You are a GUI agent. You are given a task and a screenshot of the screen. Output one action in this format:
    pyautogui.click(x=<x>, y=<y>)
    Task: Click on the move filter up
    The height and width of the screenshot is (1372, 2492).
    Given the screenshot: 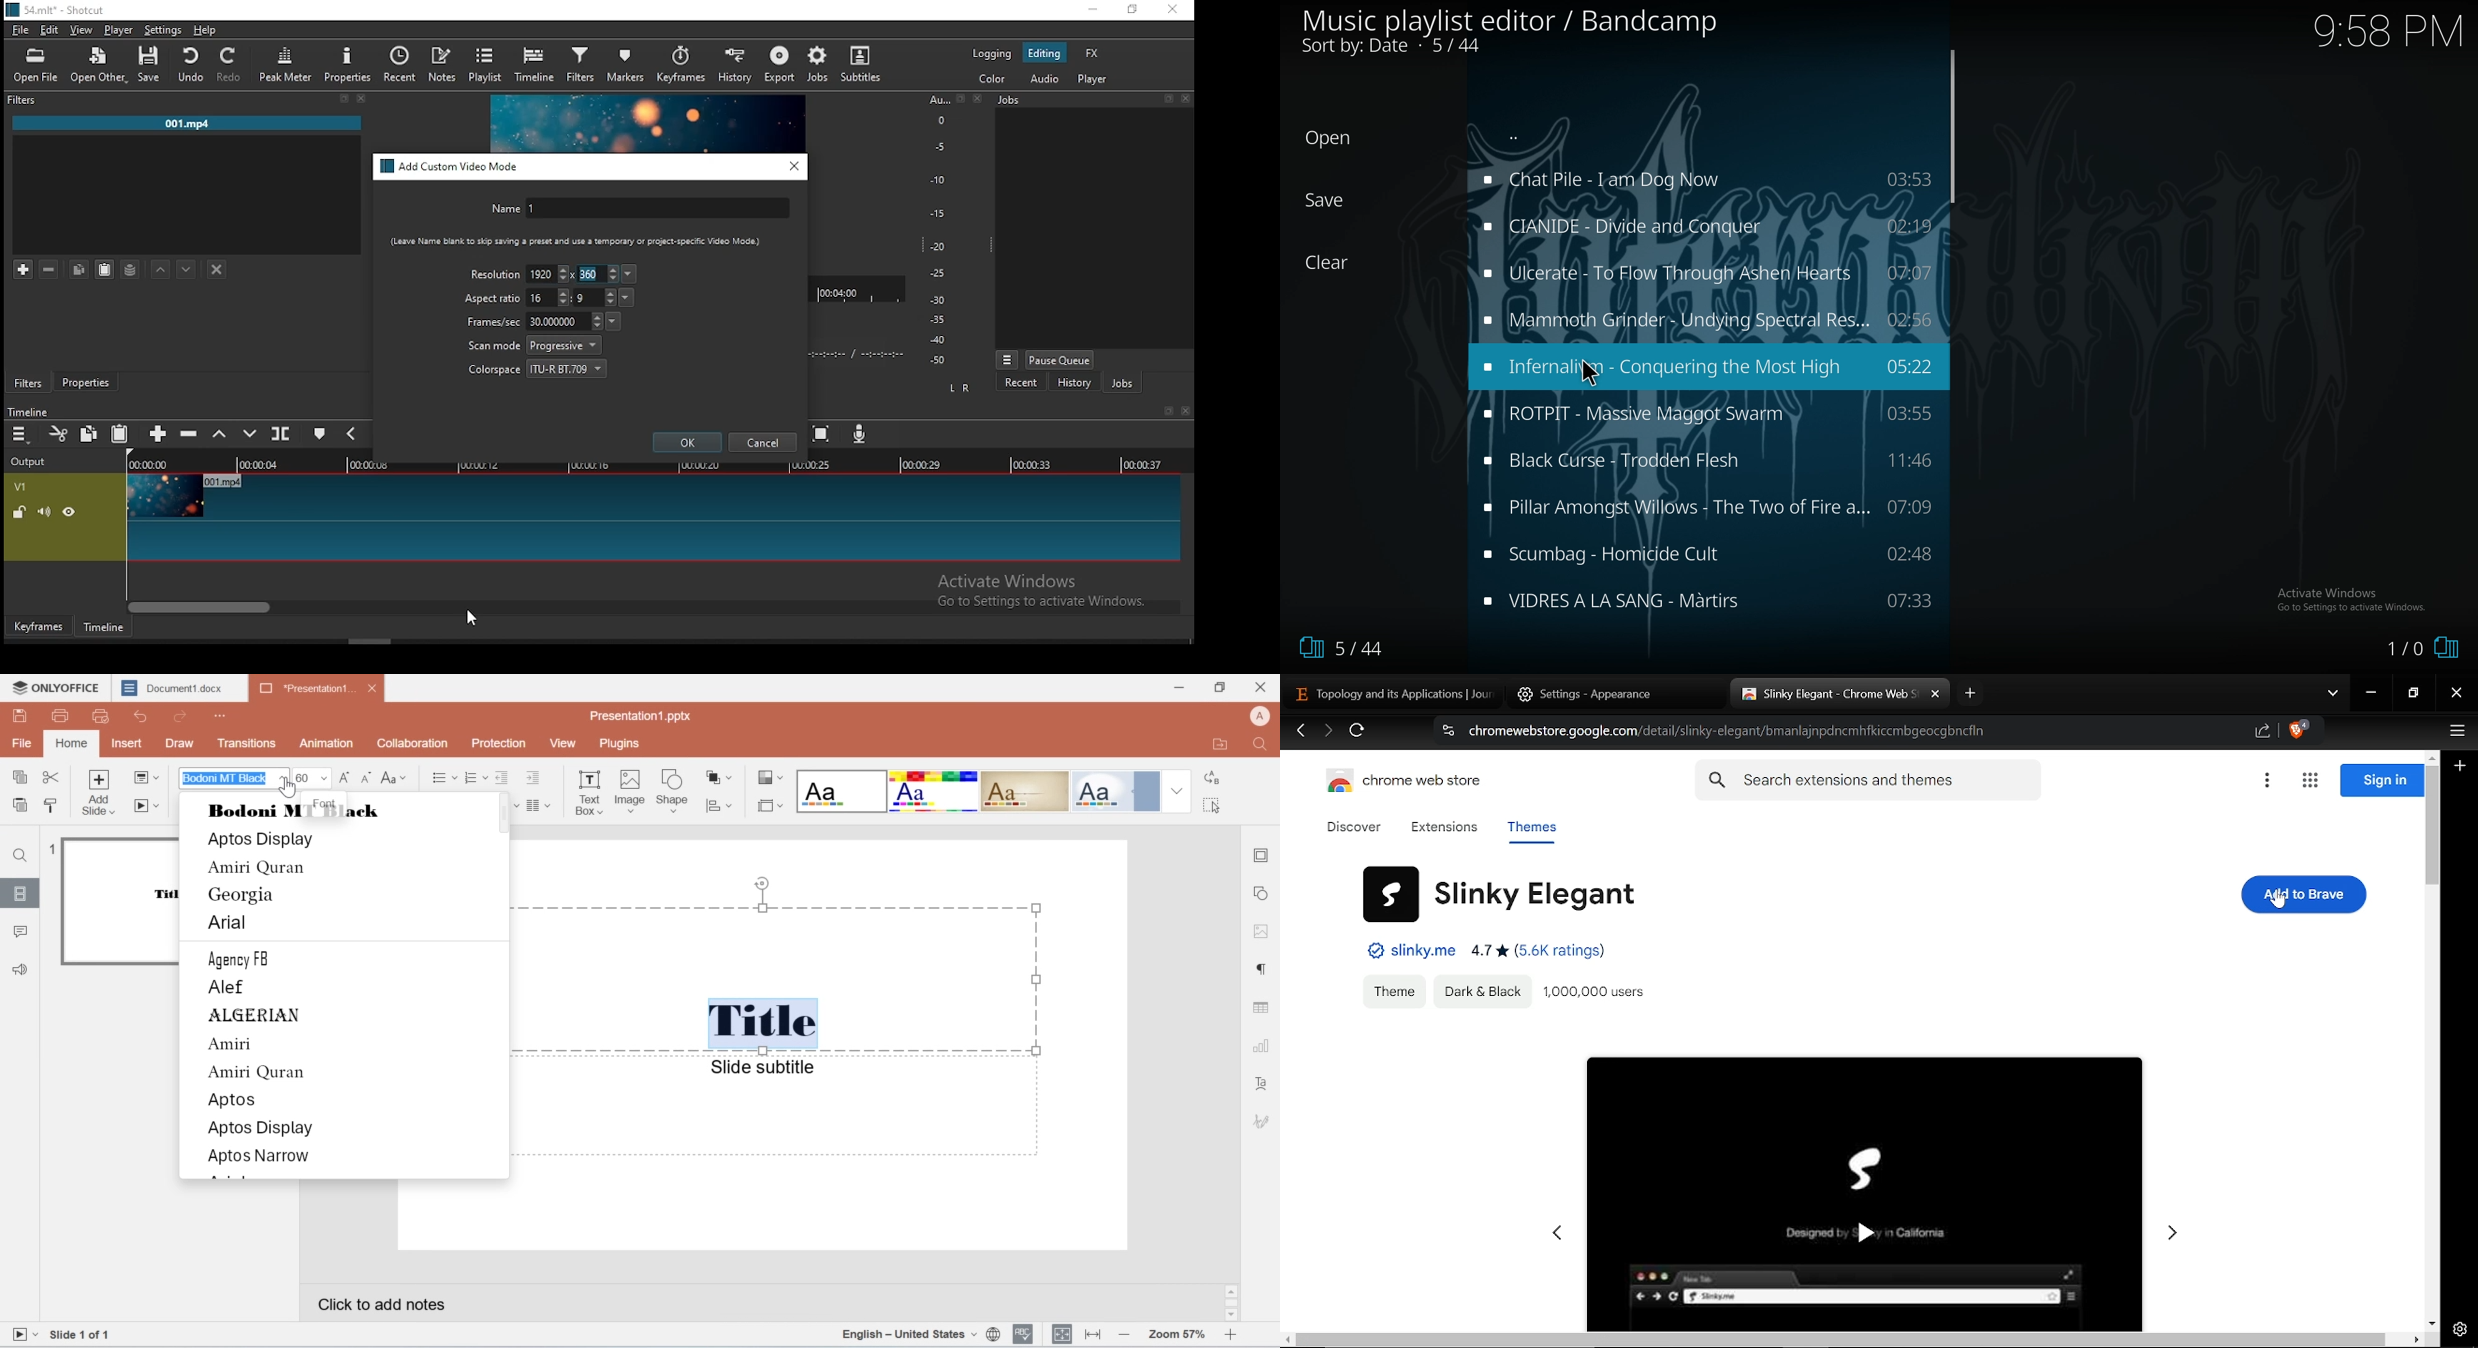 What is the action you would take?
    pyautogui.click(x=161, y=268)
    